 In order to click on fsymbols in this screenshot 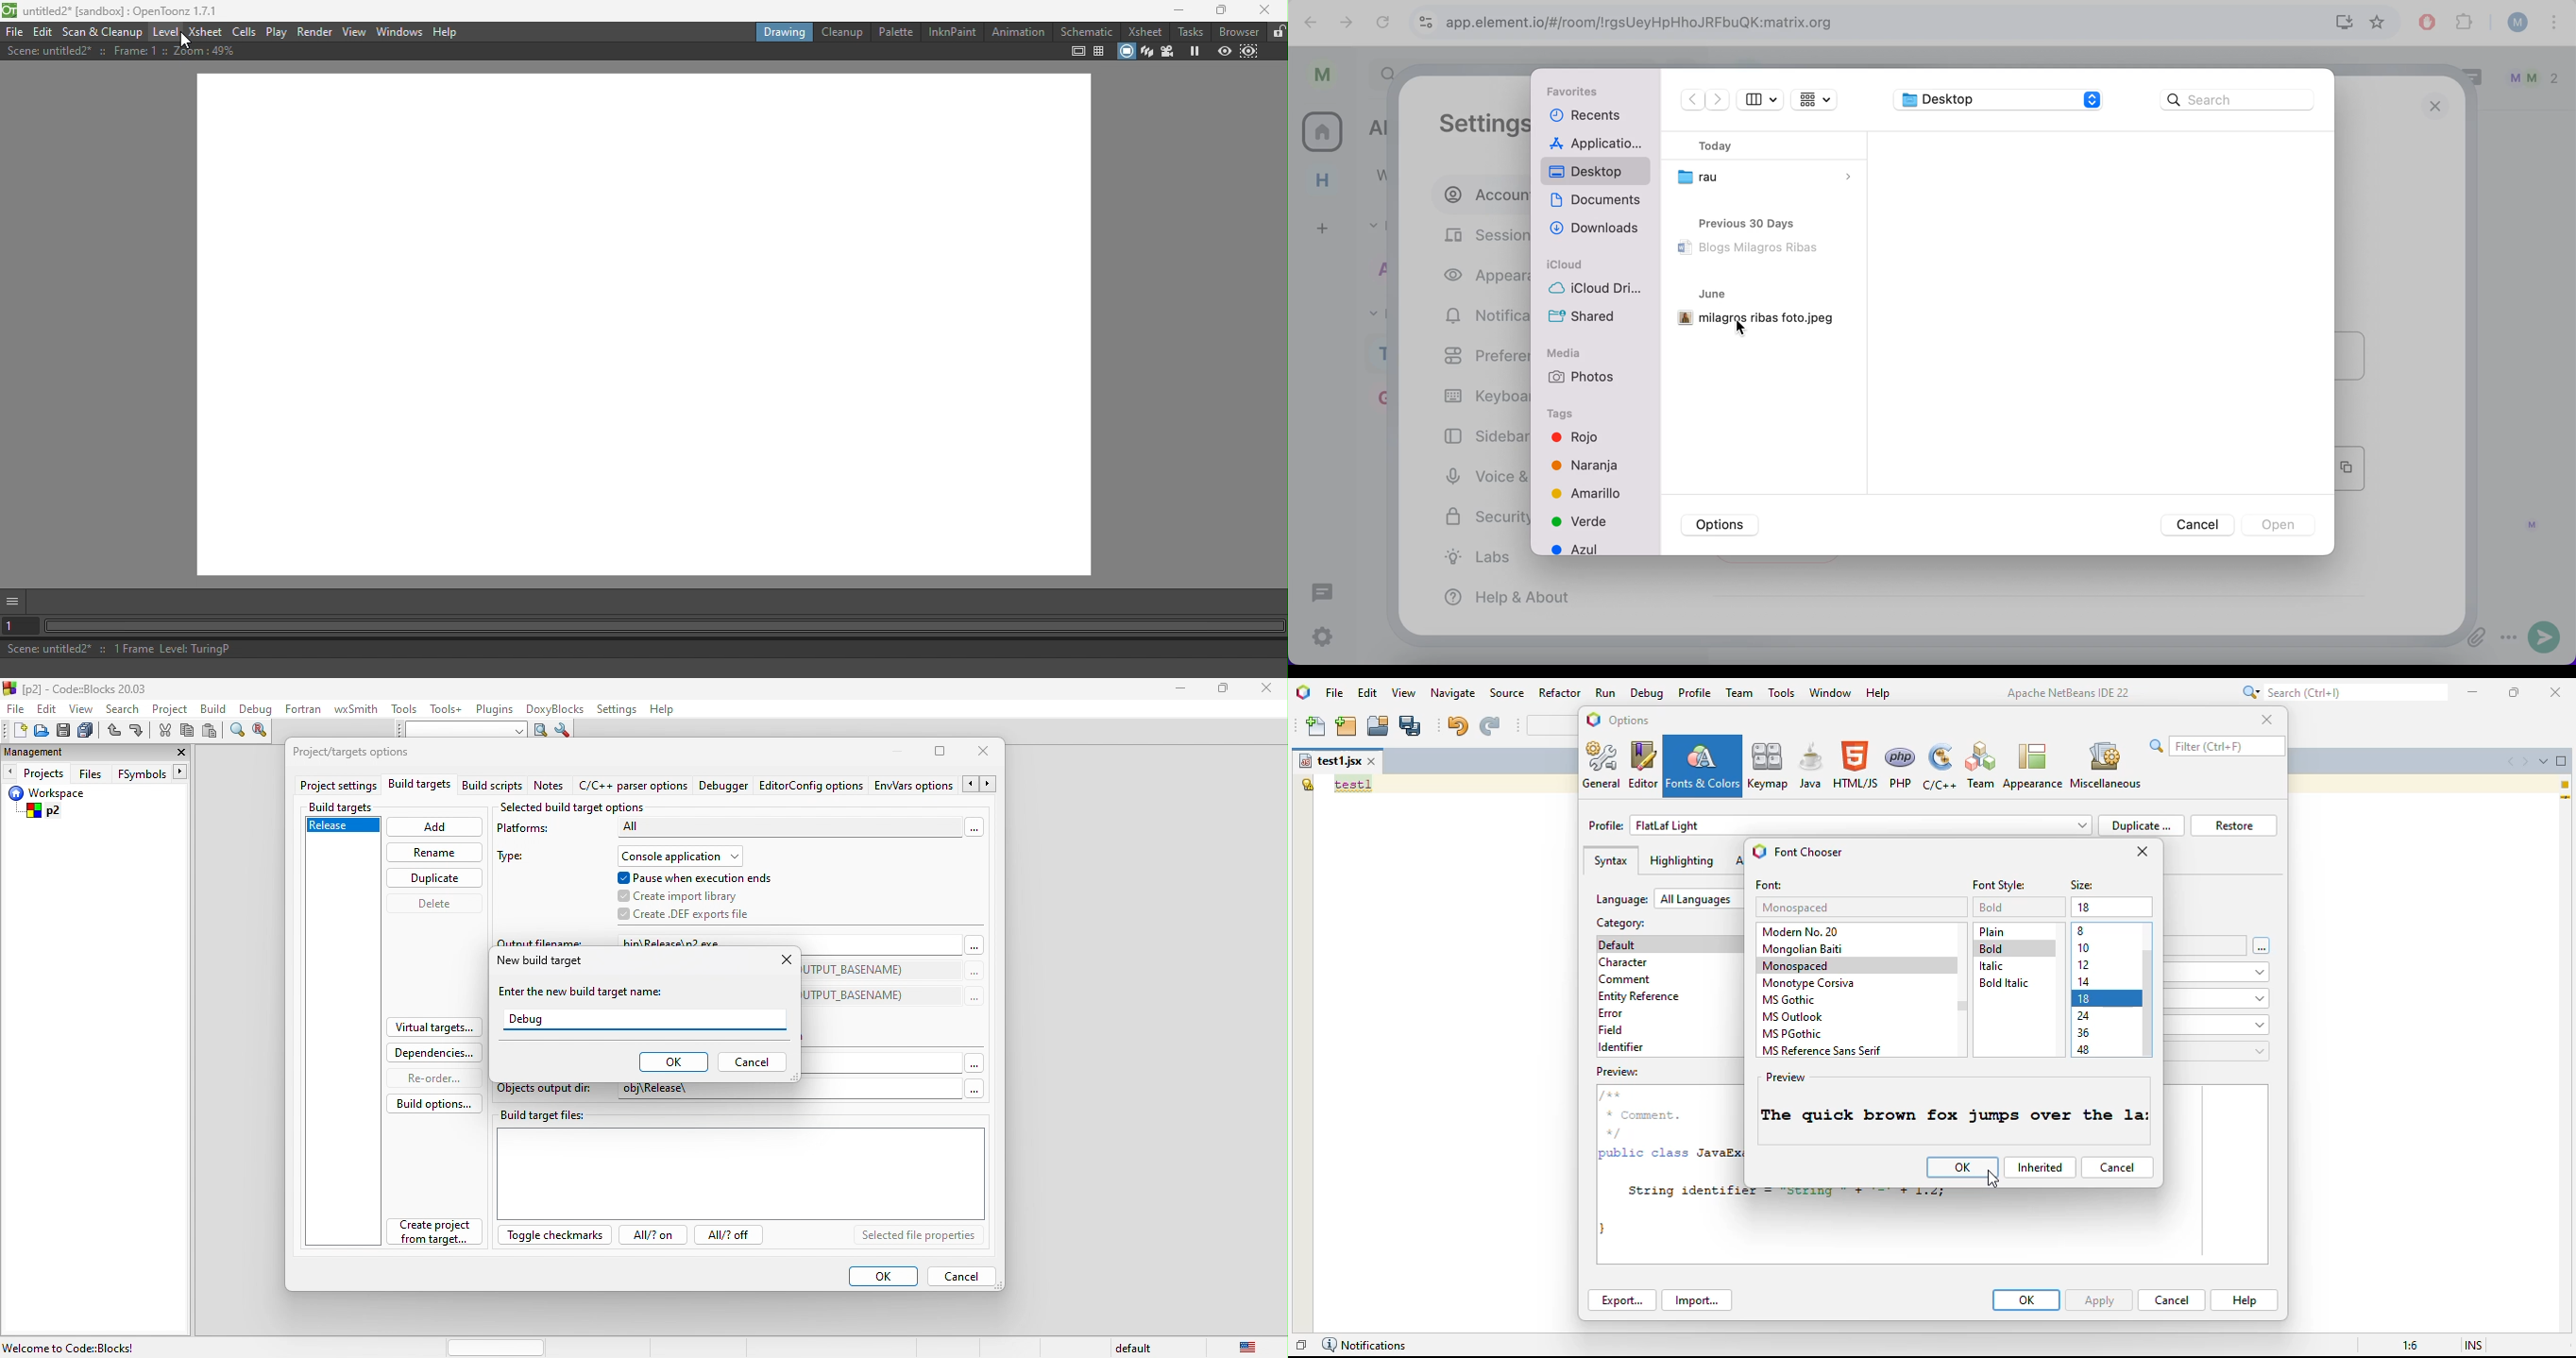, I will do `click(157, 772)`.